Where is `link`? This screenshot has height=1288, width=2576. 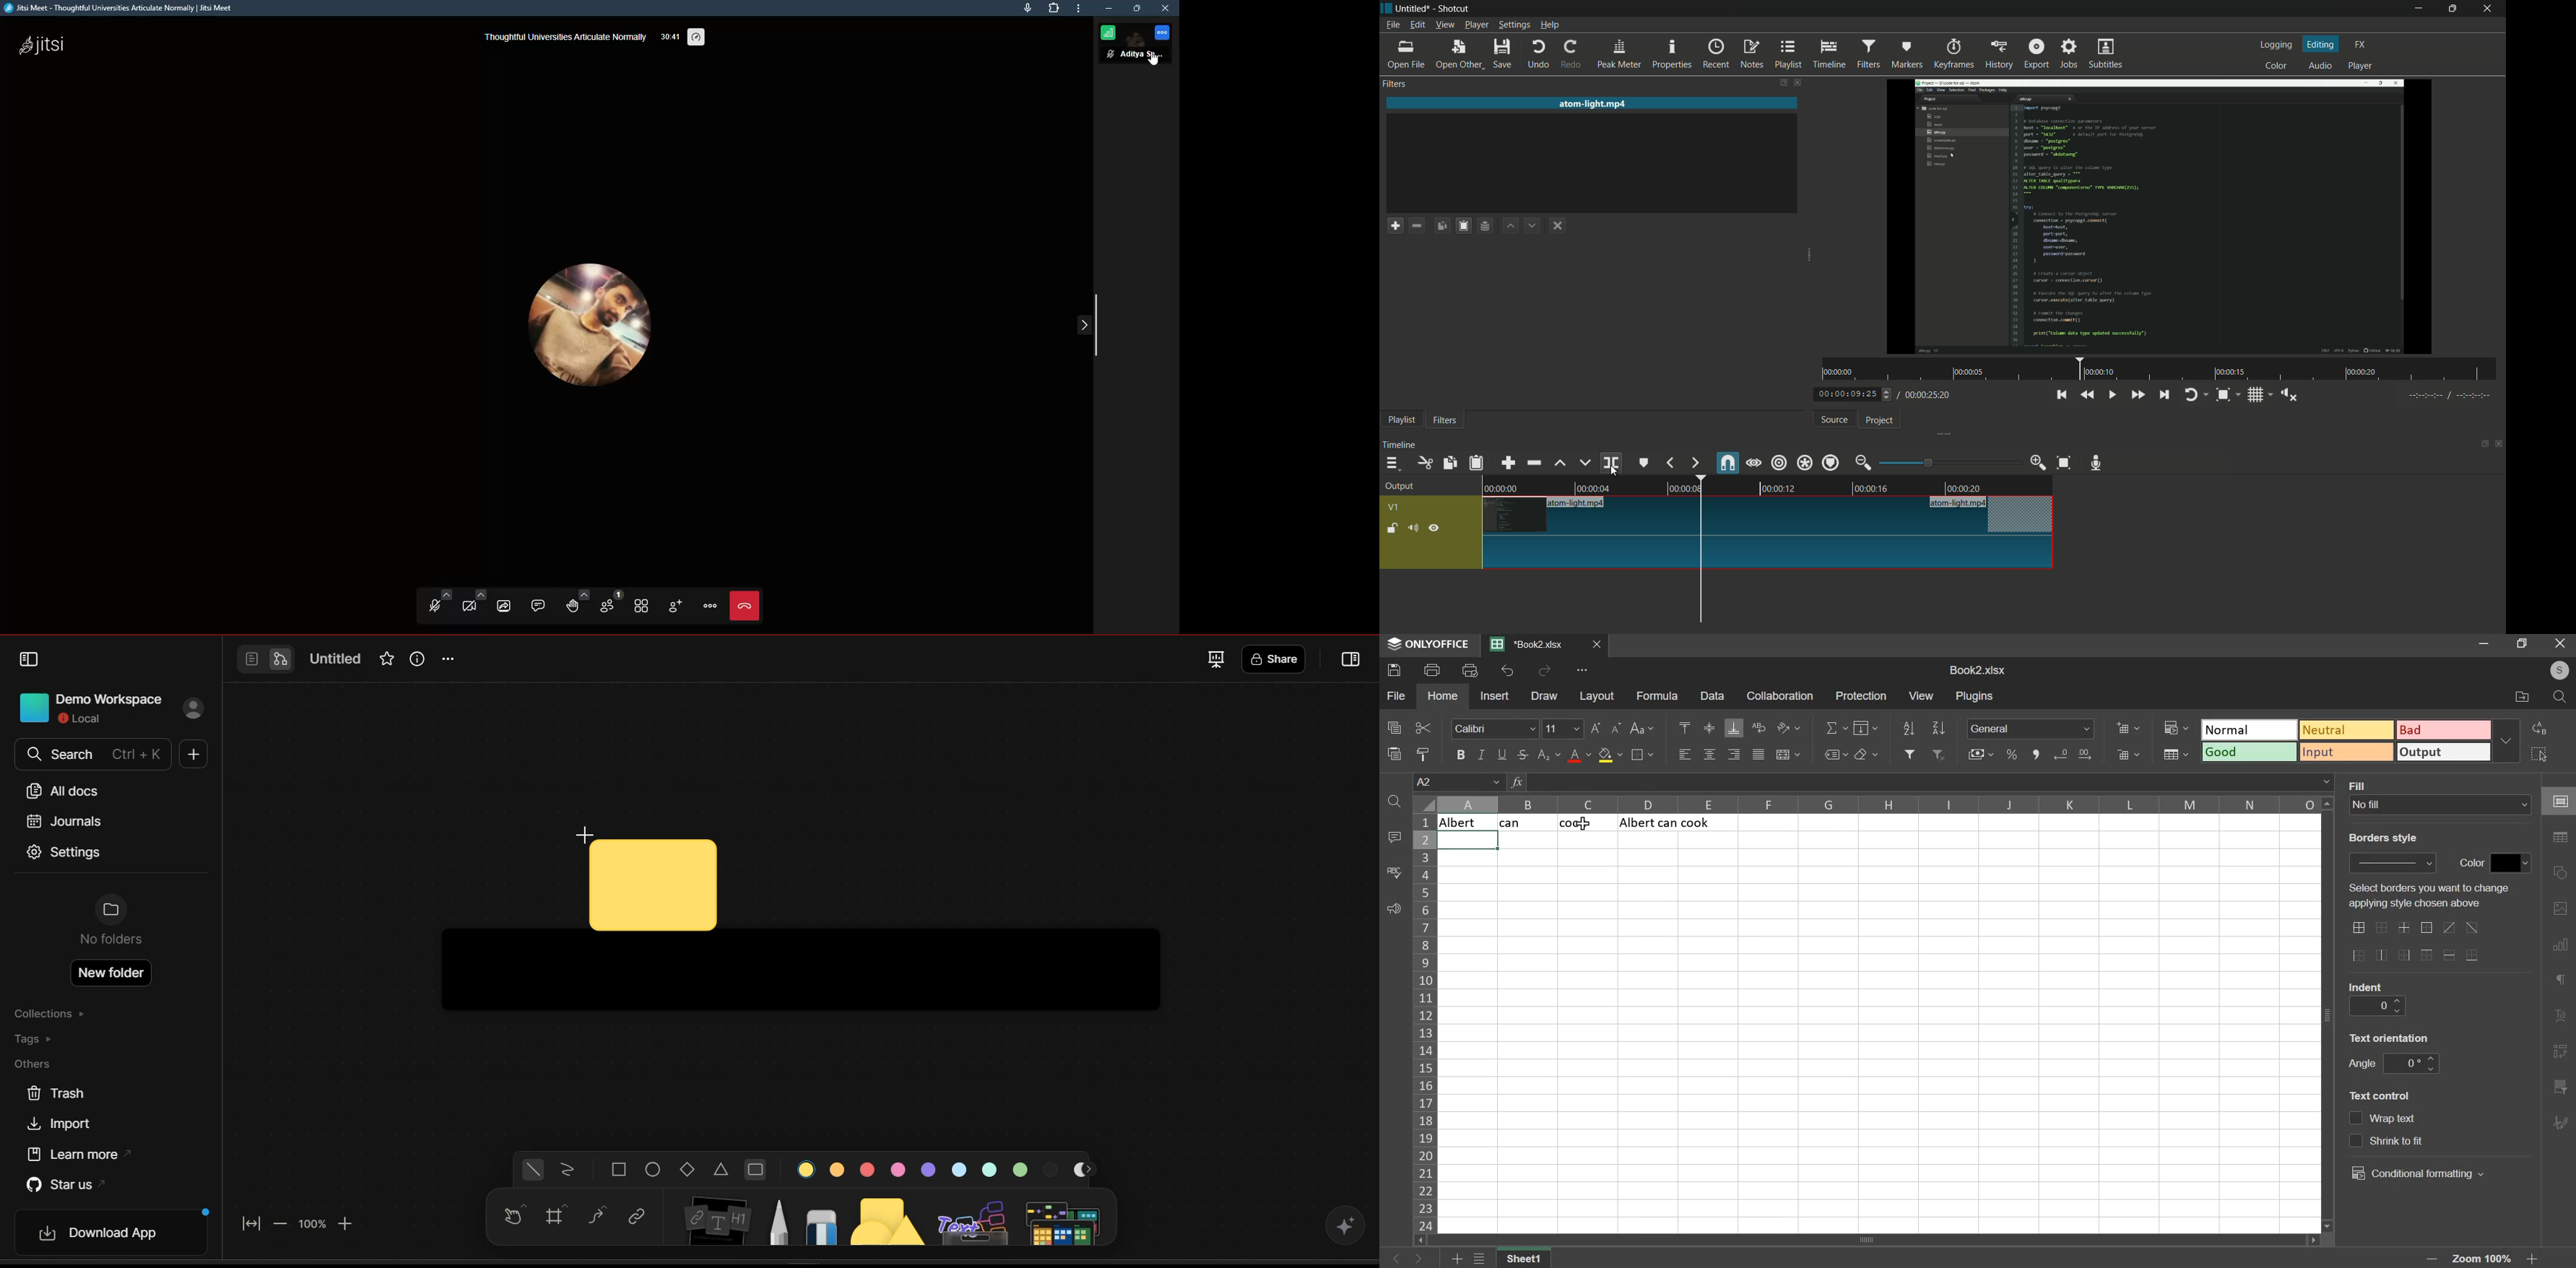 link is located at coordinates (637, 1217).